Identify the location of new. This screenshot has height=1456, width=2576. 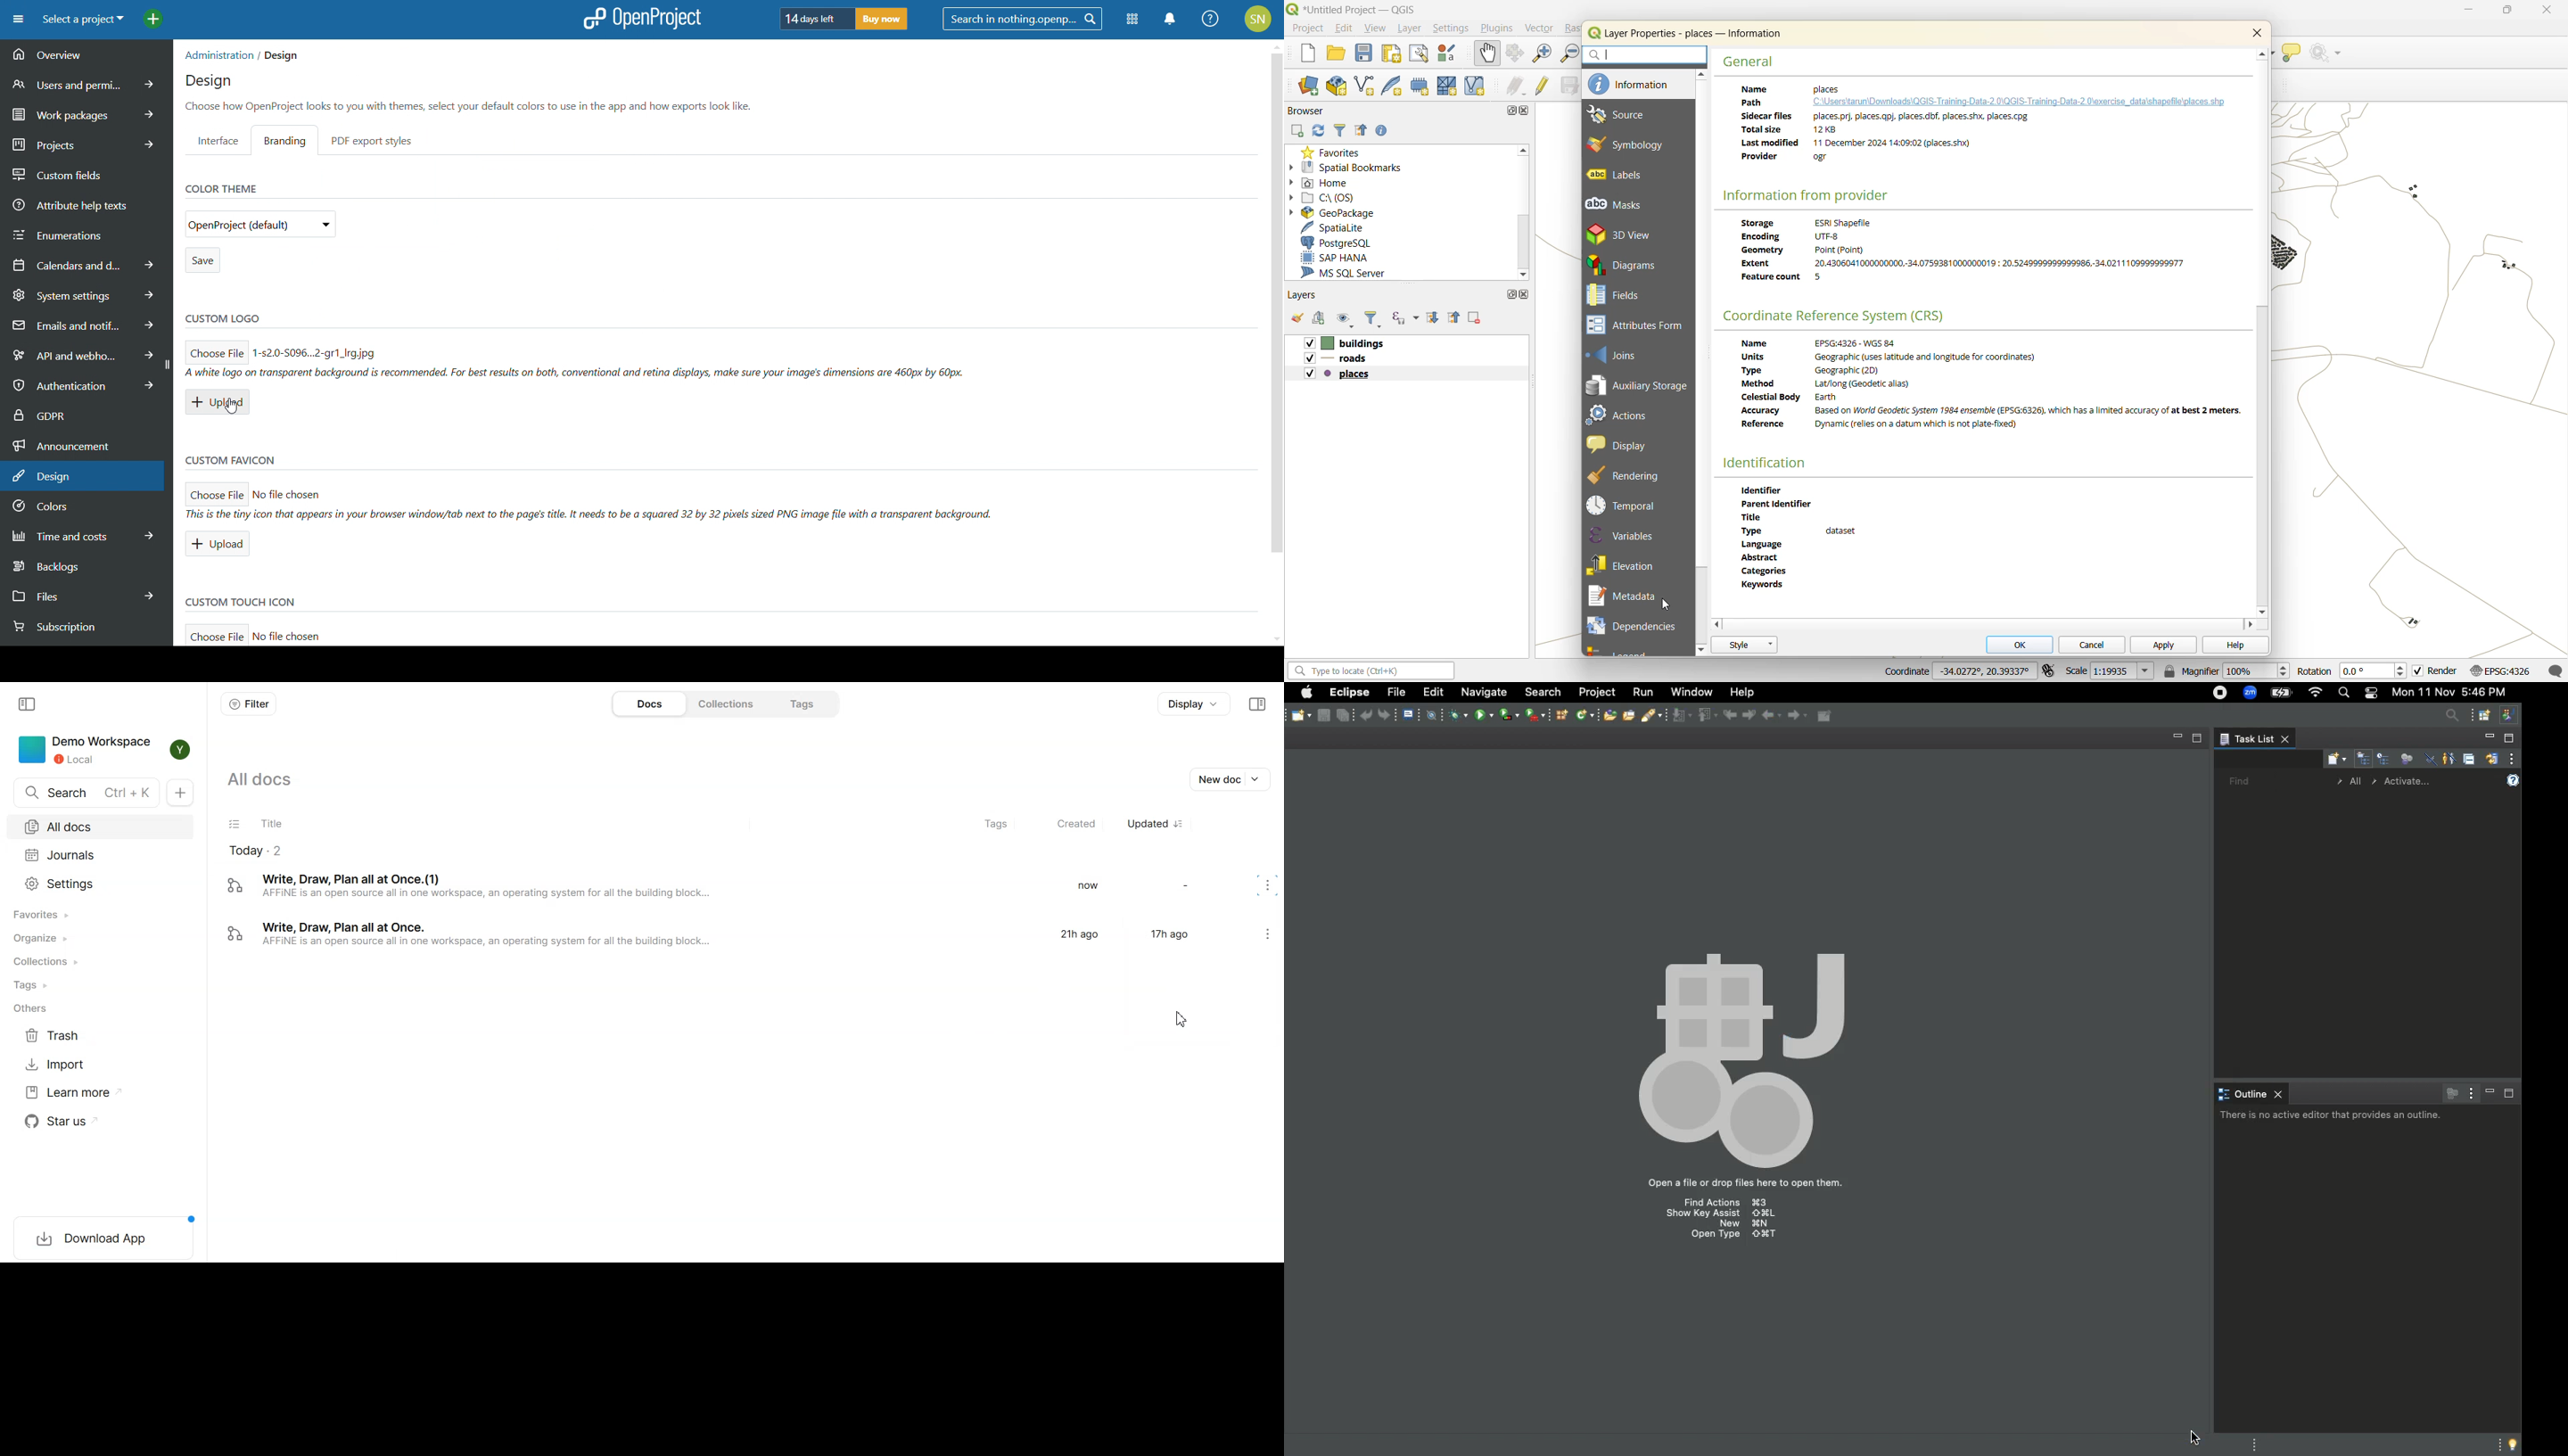
(1309, 54).